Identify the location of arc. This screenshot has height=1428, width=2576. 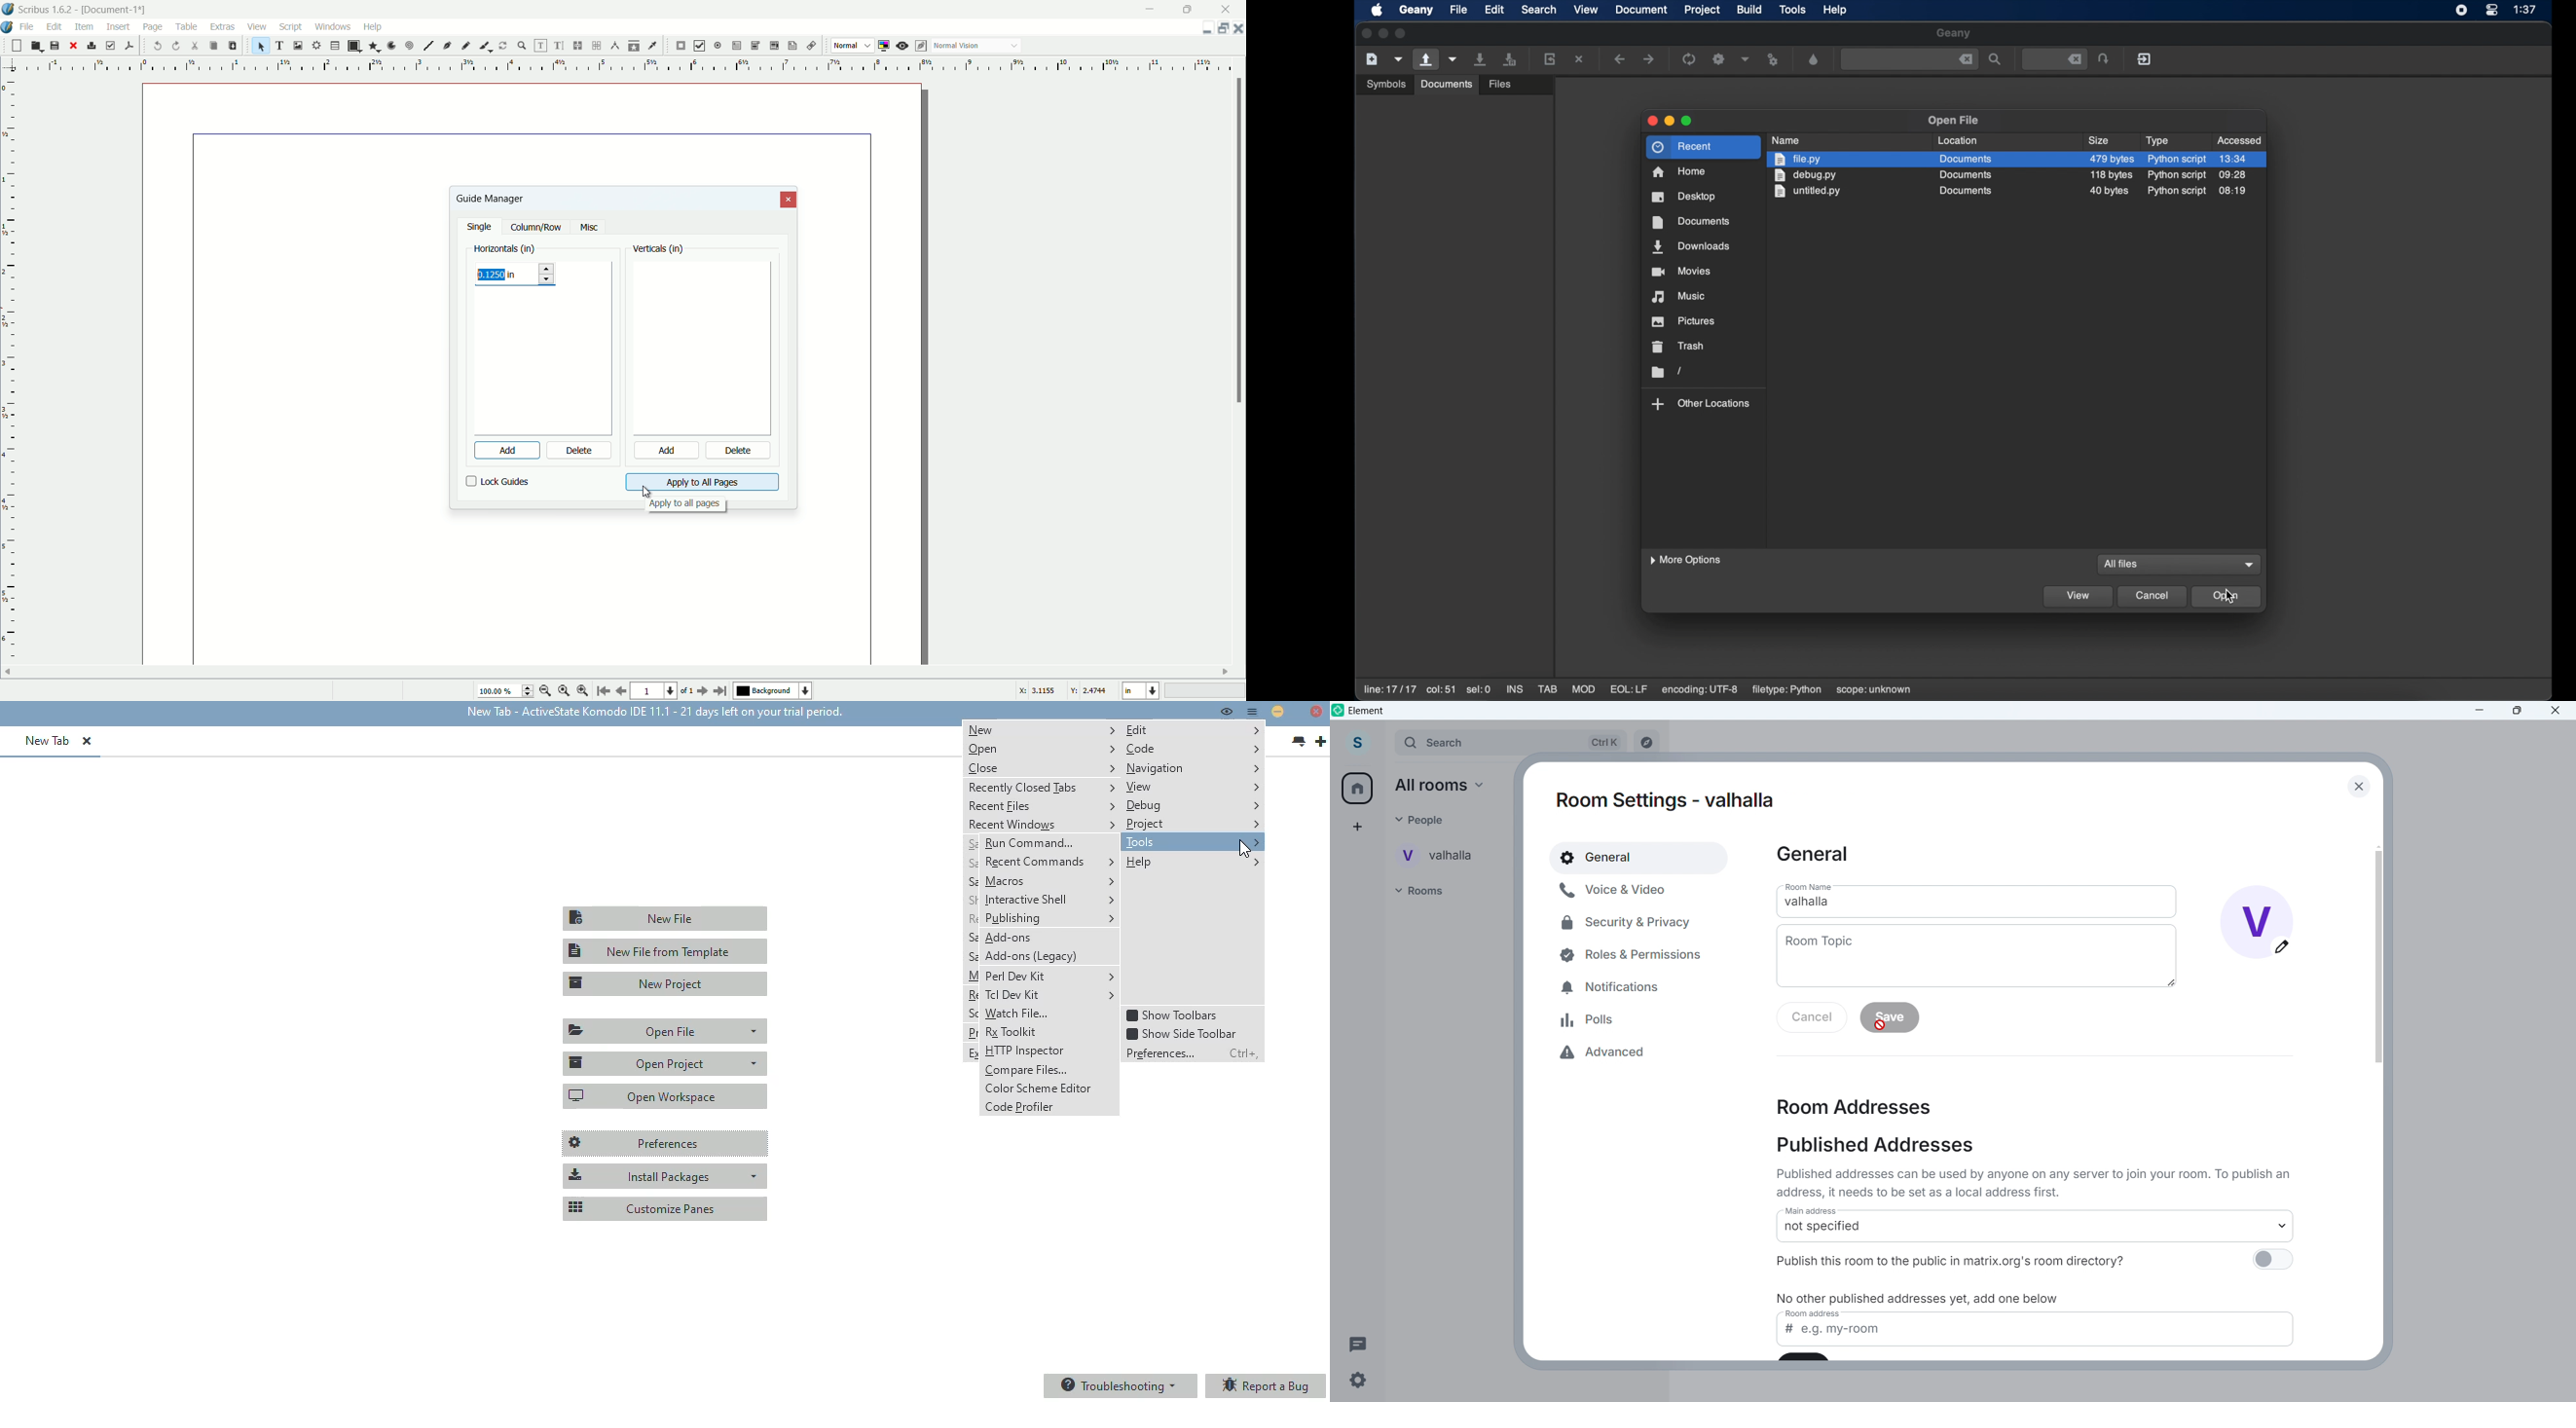
(392, 45).